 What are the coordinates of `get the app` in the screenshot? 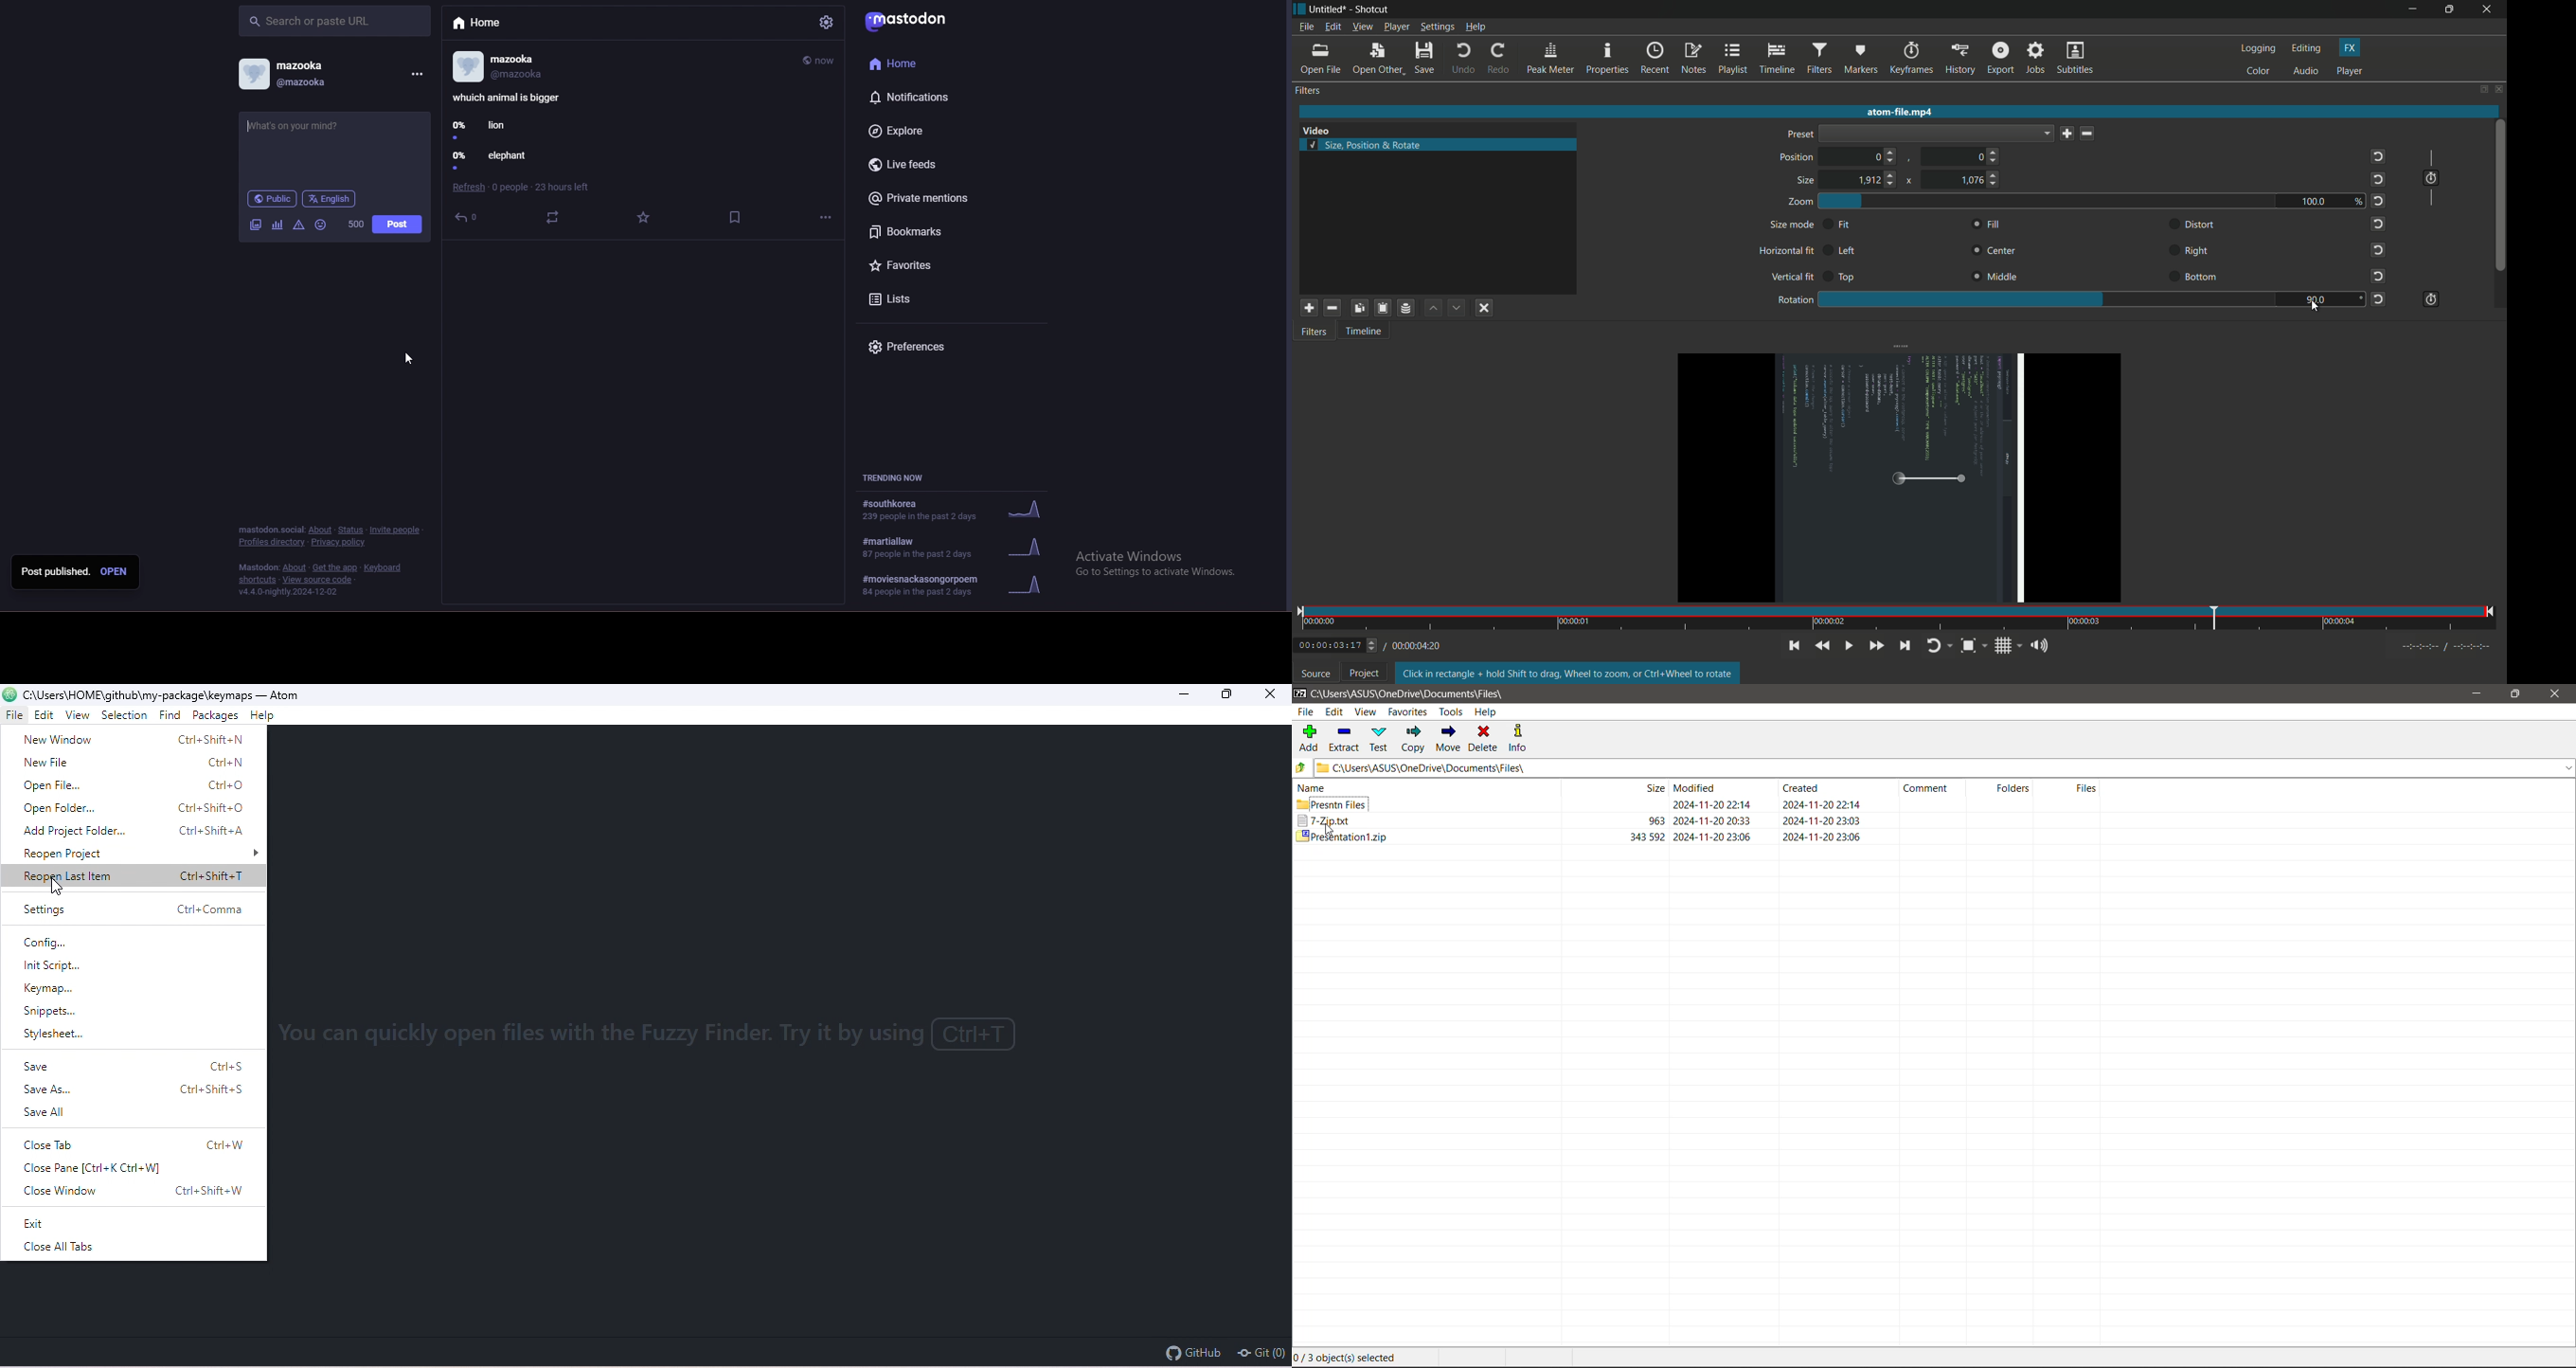 It's located at (334, 568).